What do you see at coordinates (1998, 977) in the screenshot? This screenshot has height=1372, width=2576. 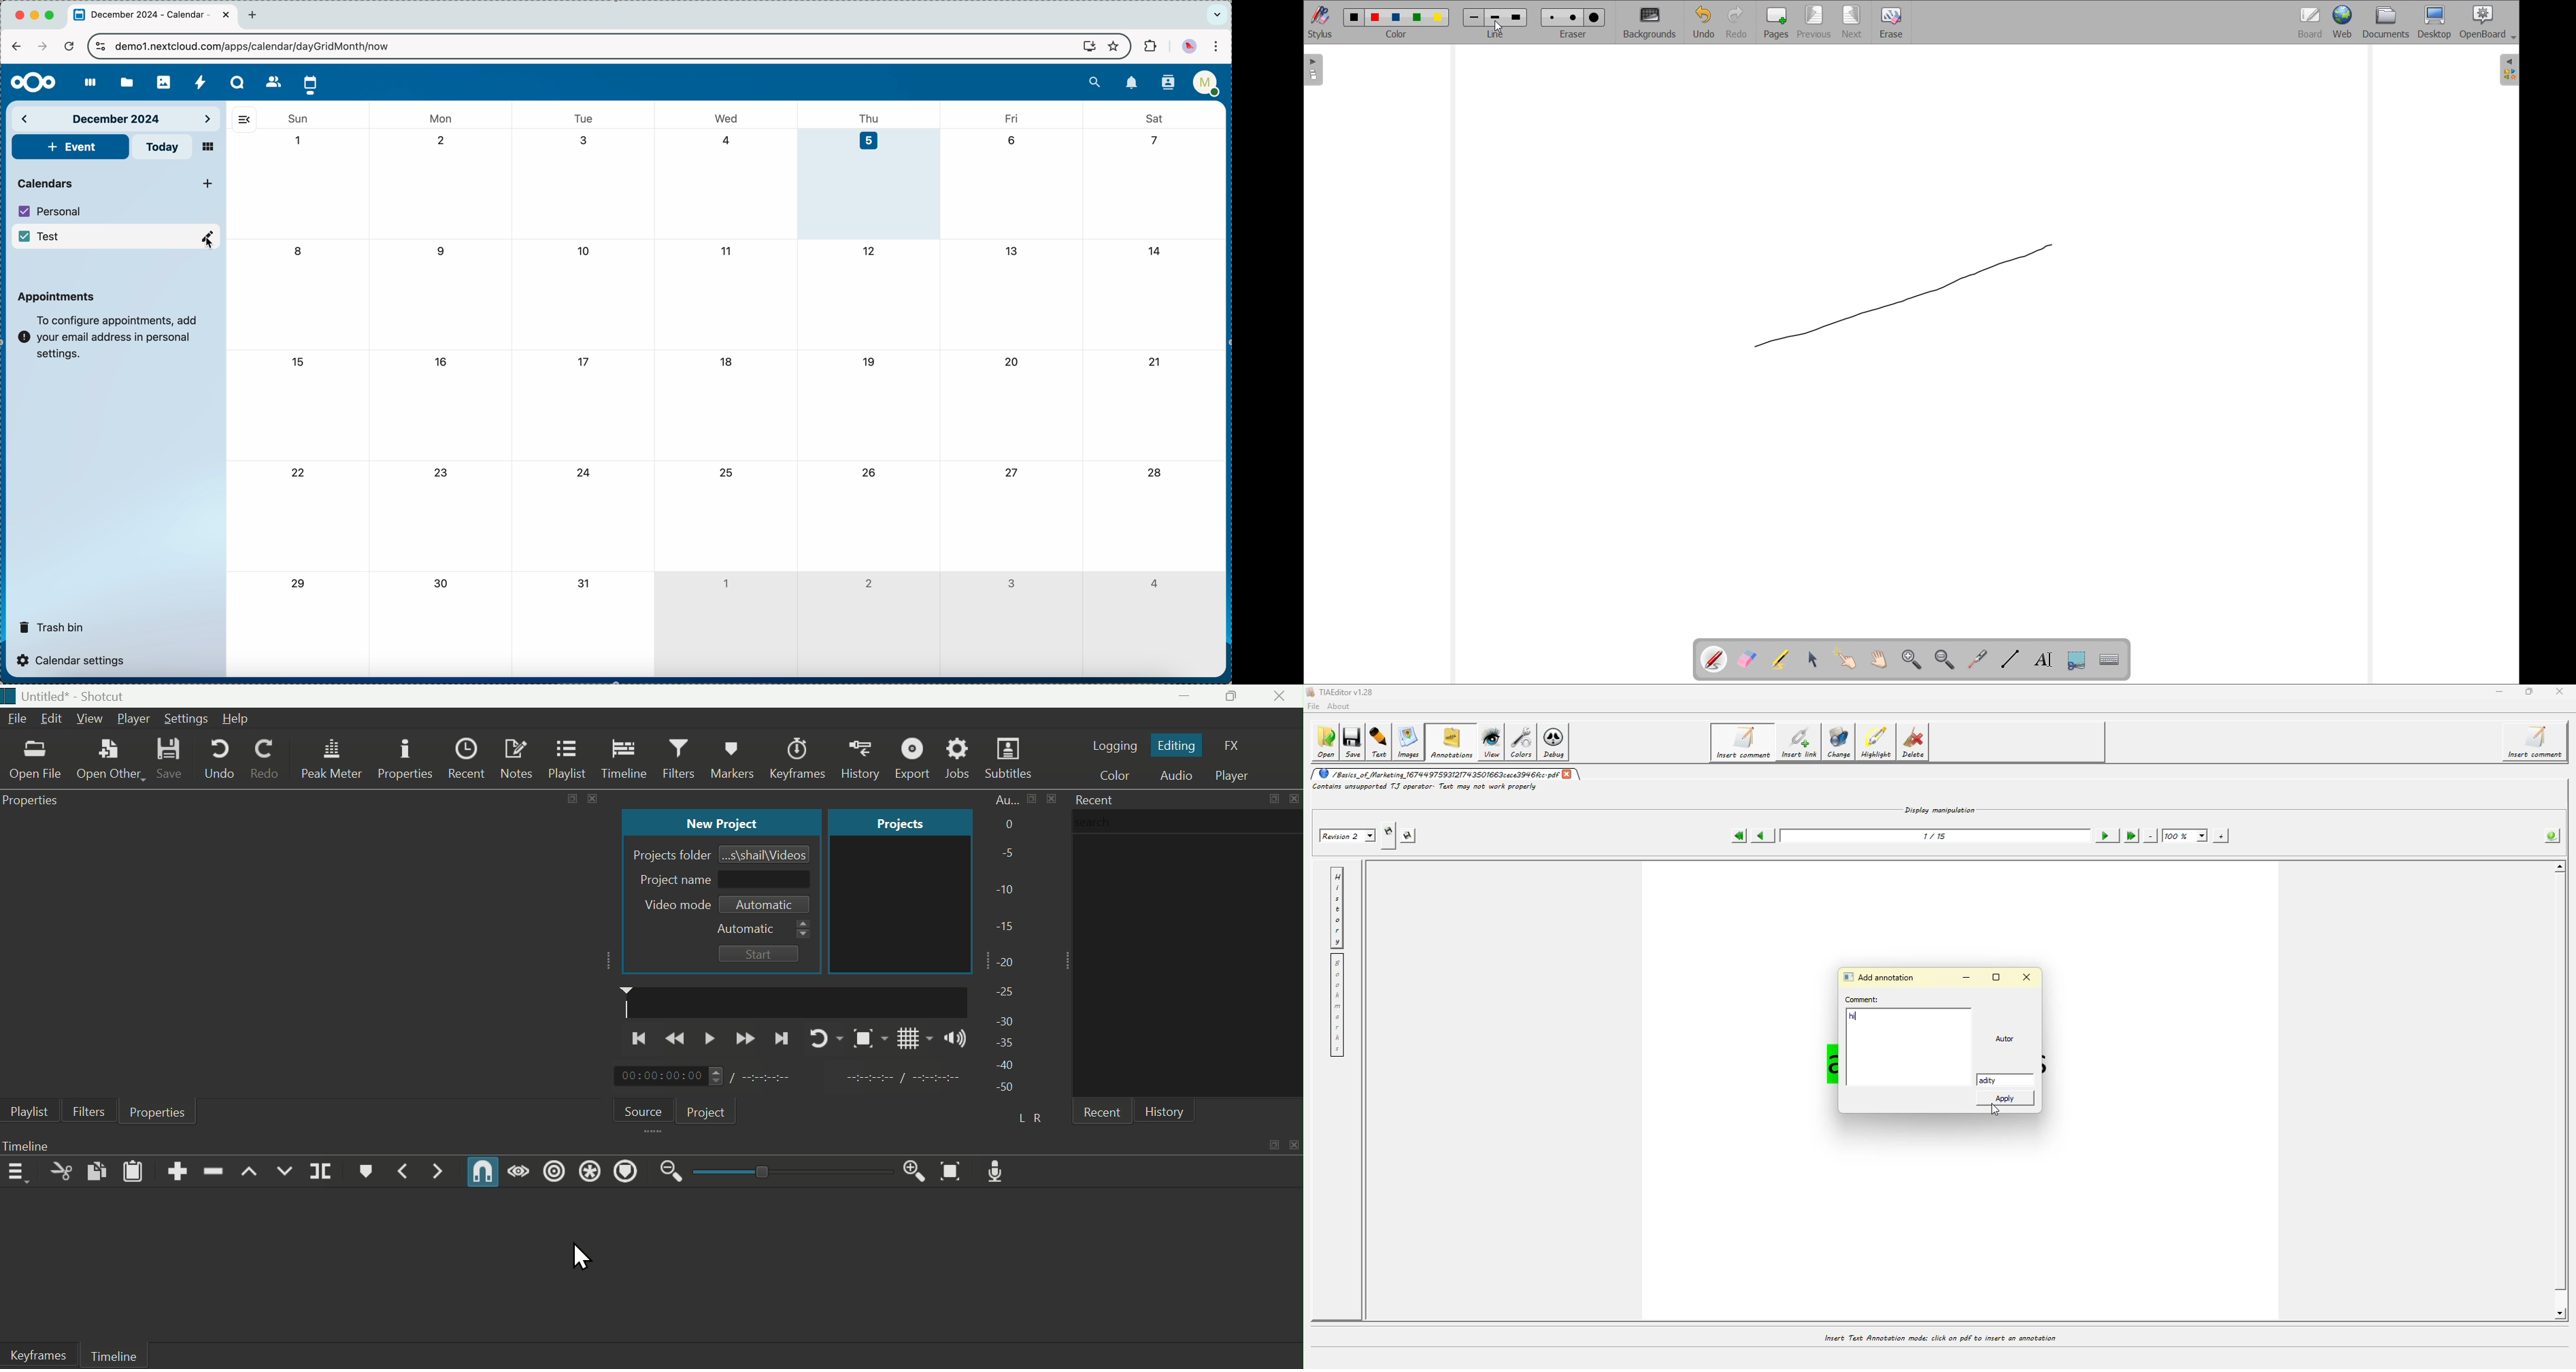 I see `maximize` at bounding box center [1998, 977].